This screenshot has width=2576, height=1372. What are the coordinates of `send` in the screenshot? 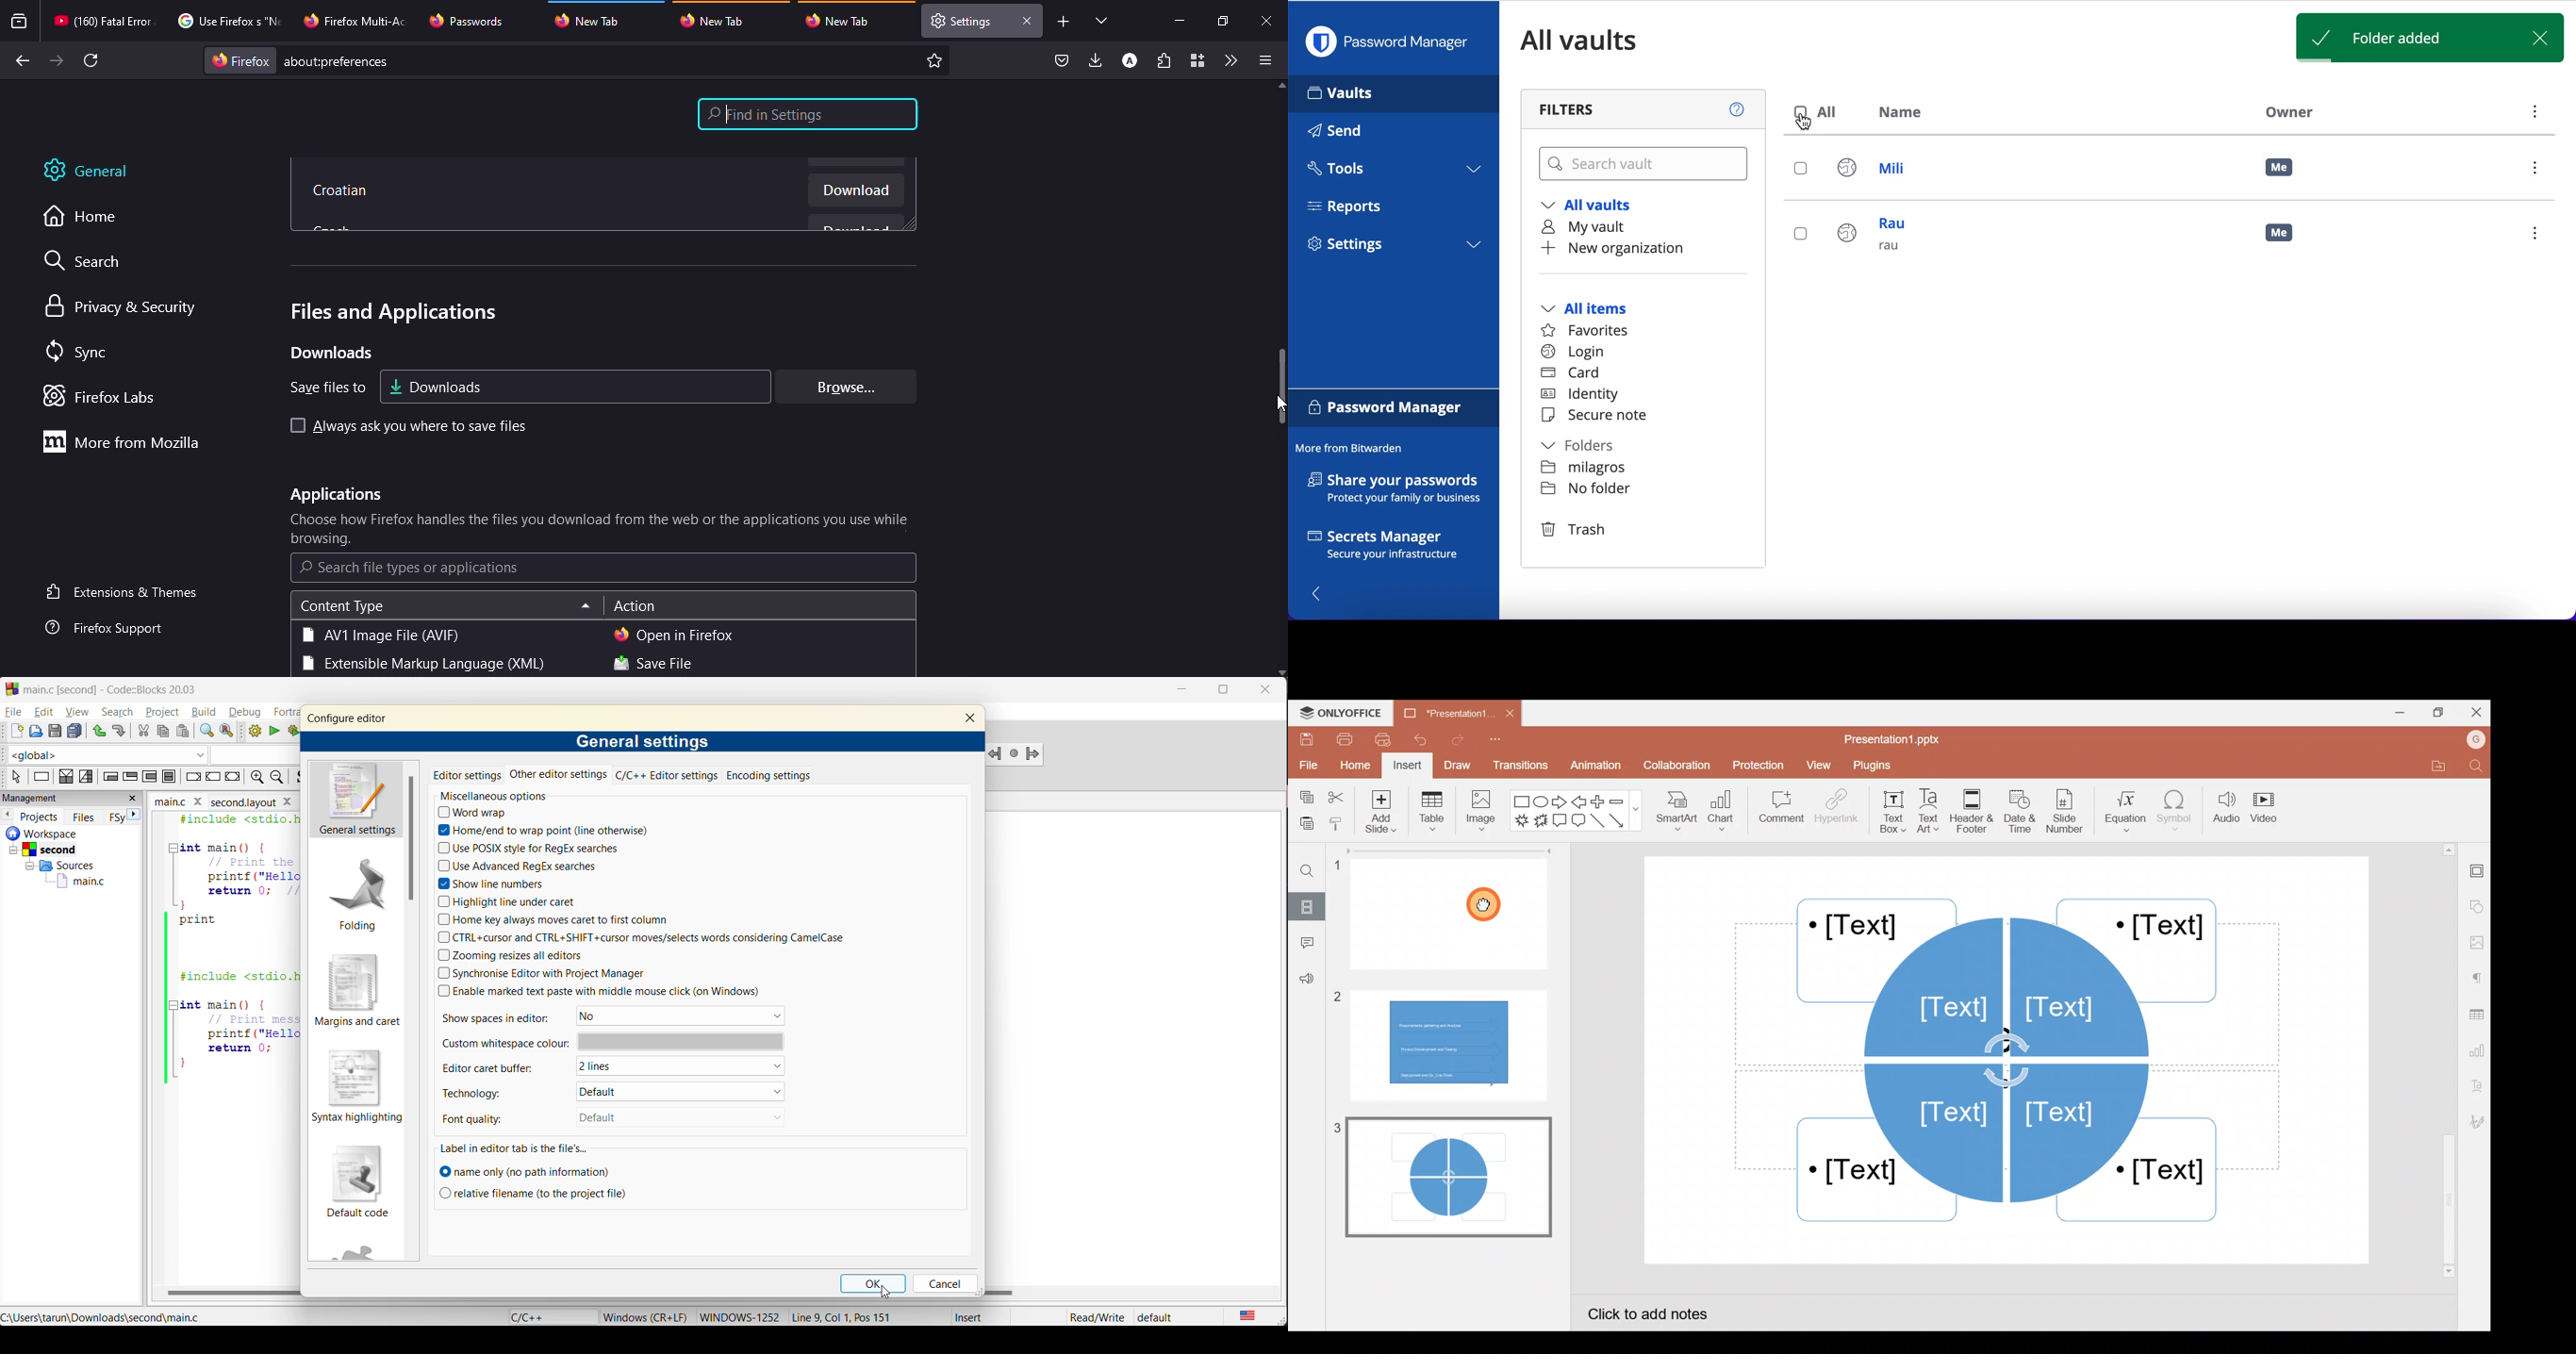 It's located at (1349, 133).